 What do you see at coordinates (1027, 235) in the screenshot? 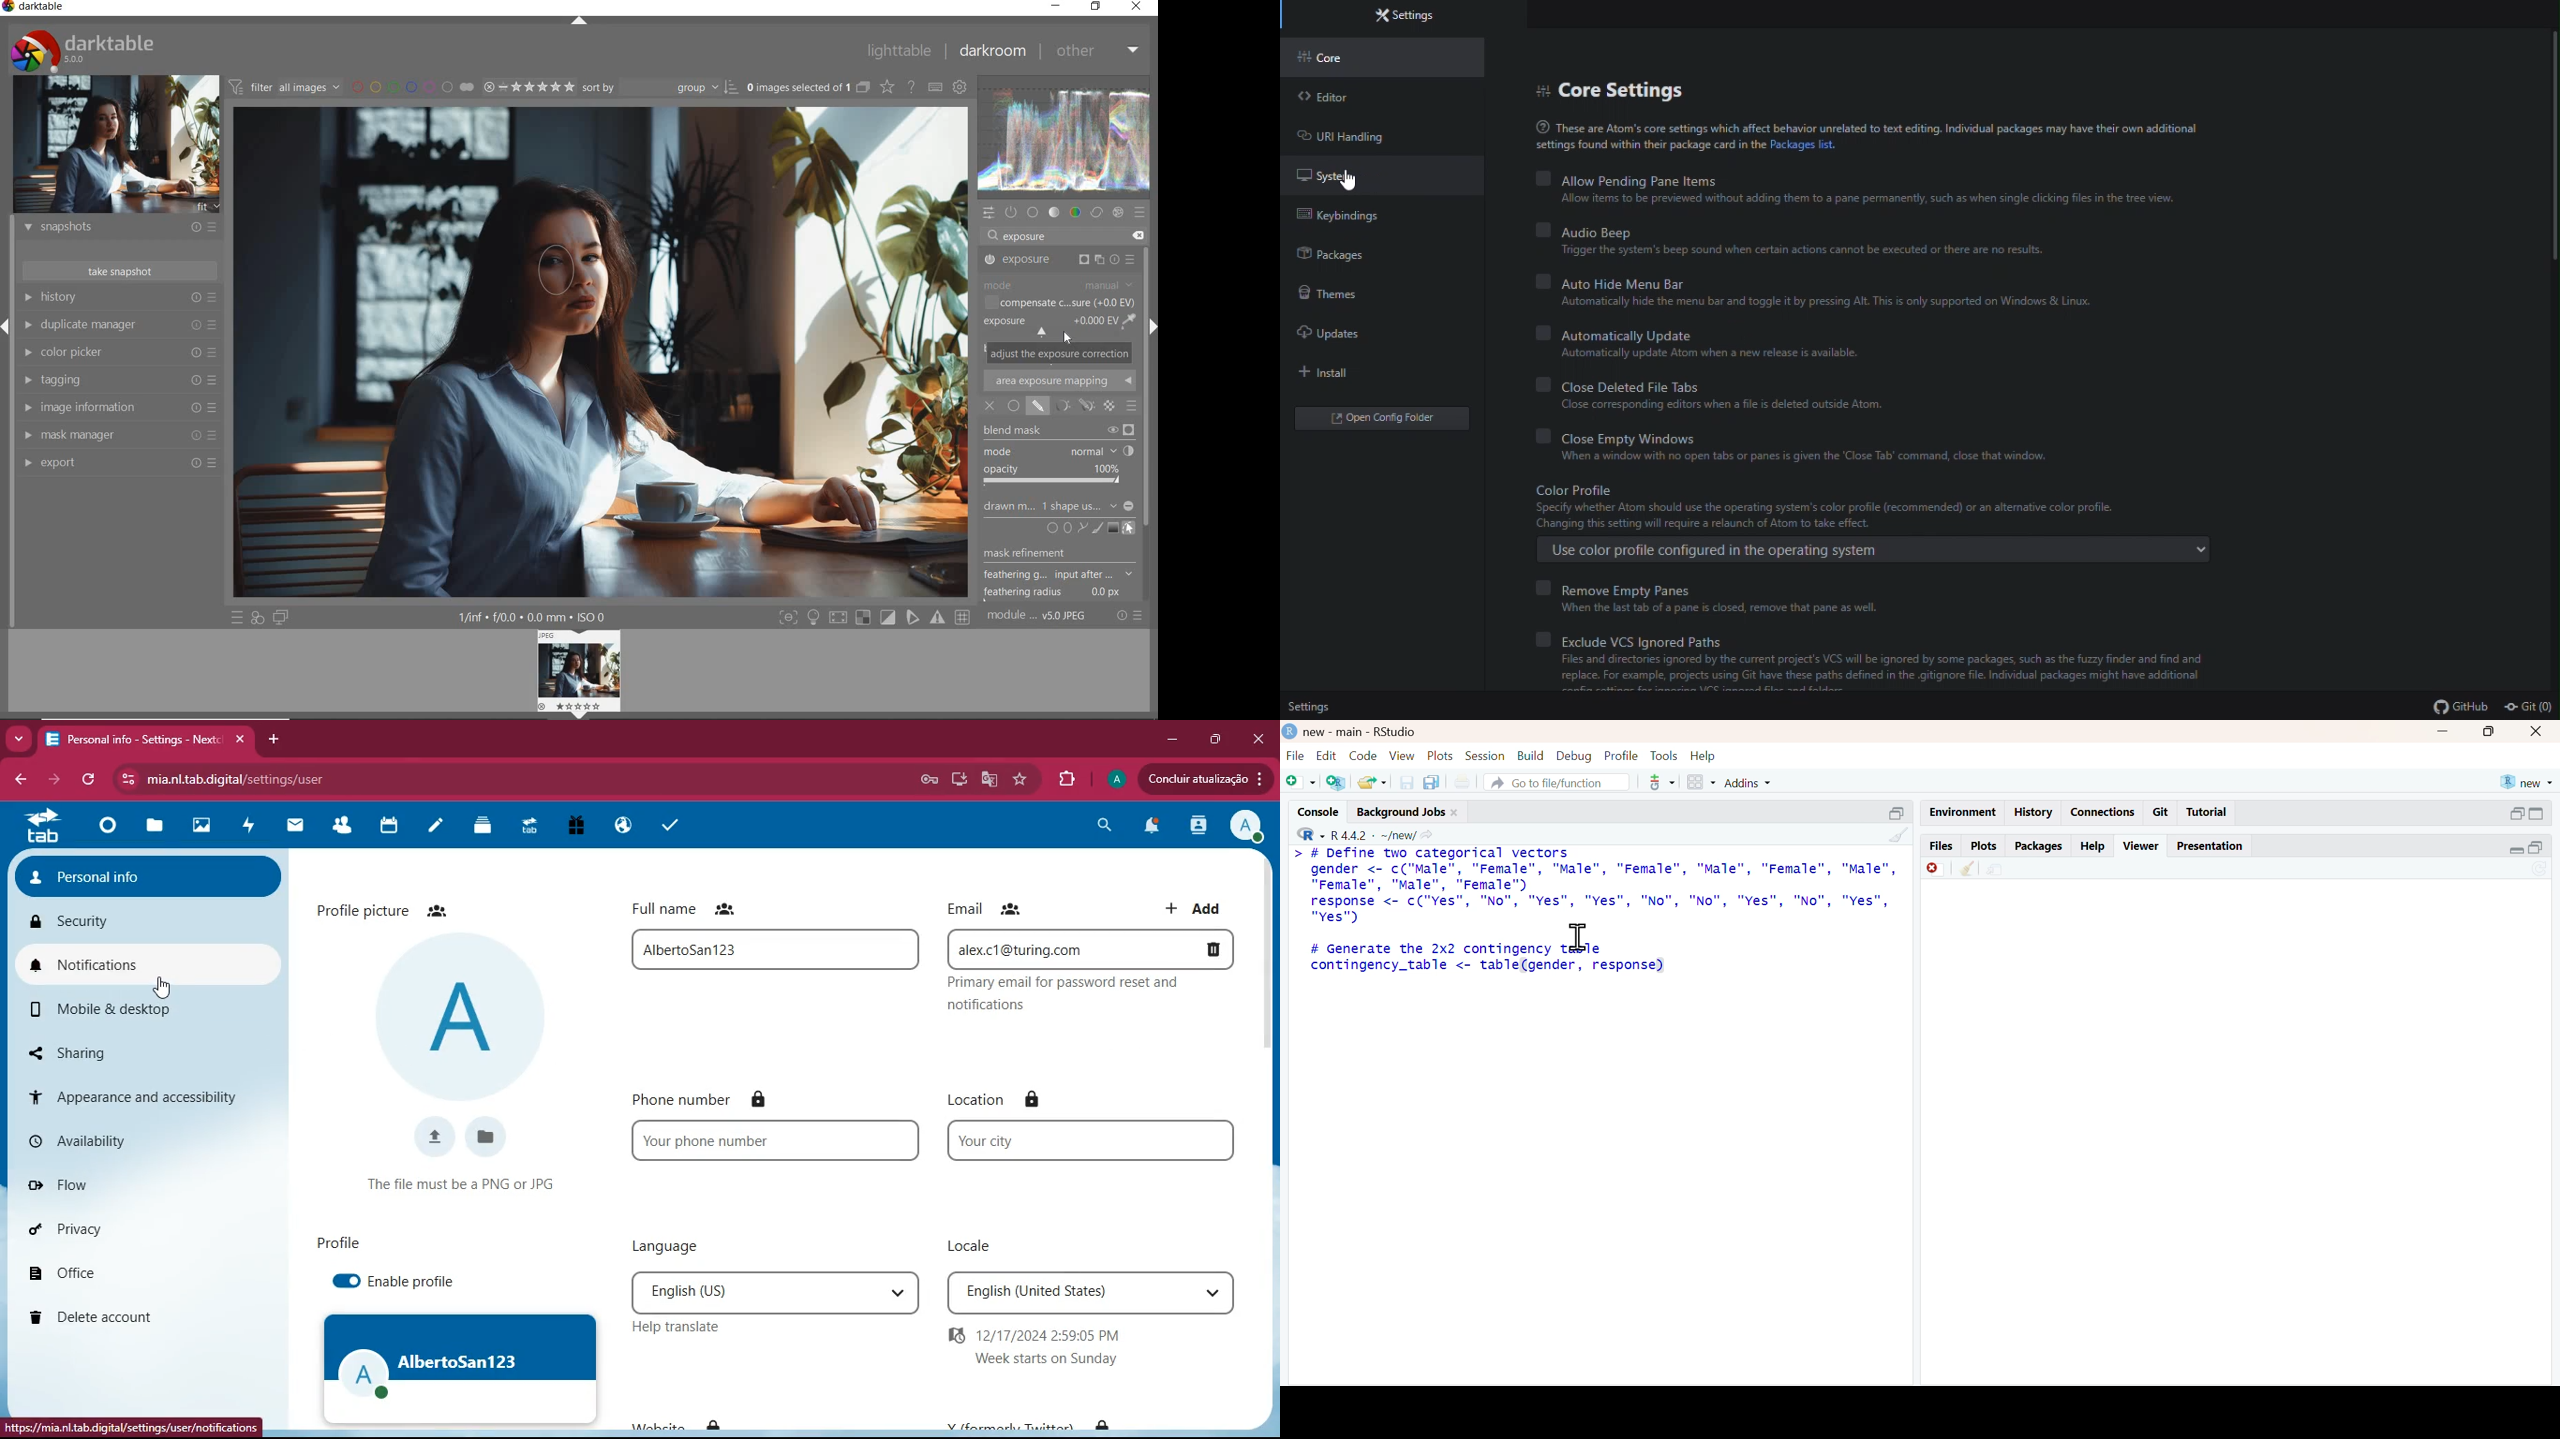
I see `exposure` at bounding box center [1027, 235].